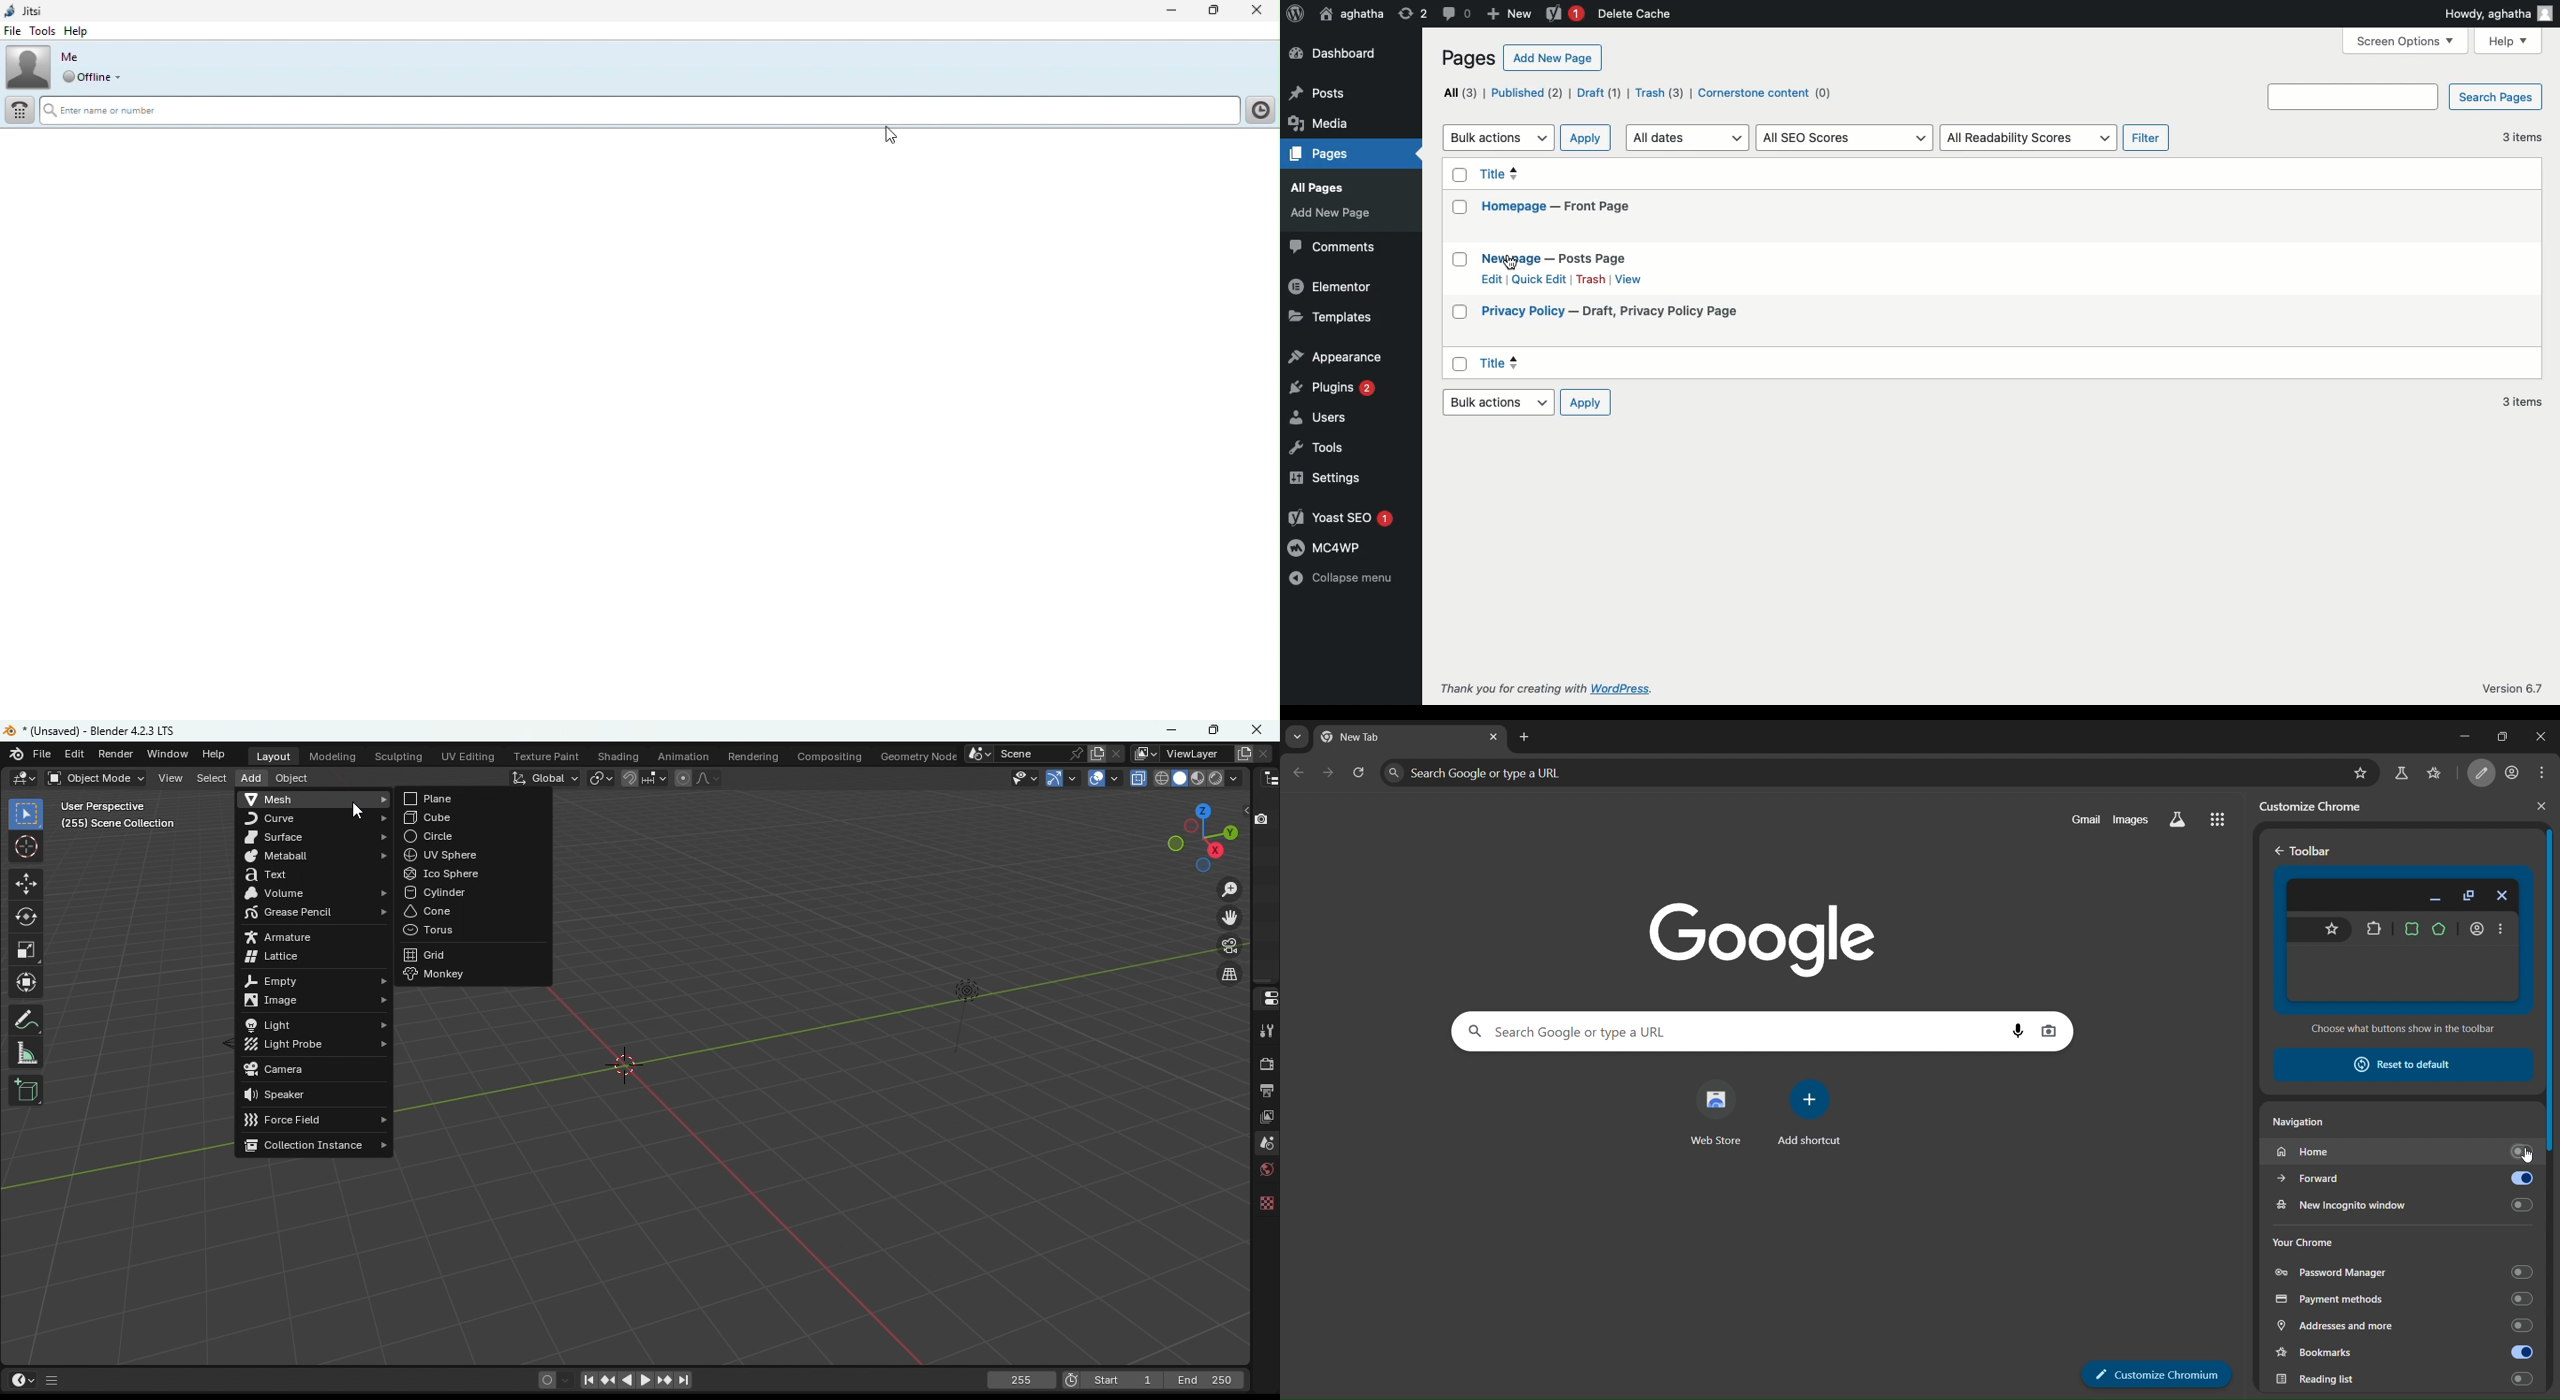 This screenshot has height=1400, width=2576. I want to click on Add, so click(249, 776).